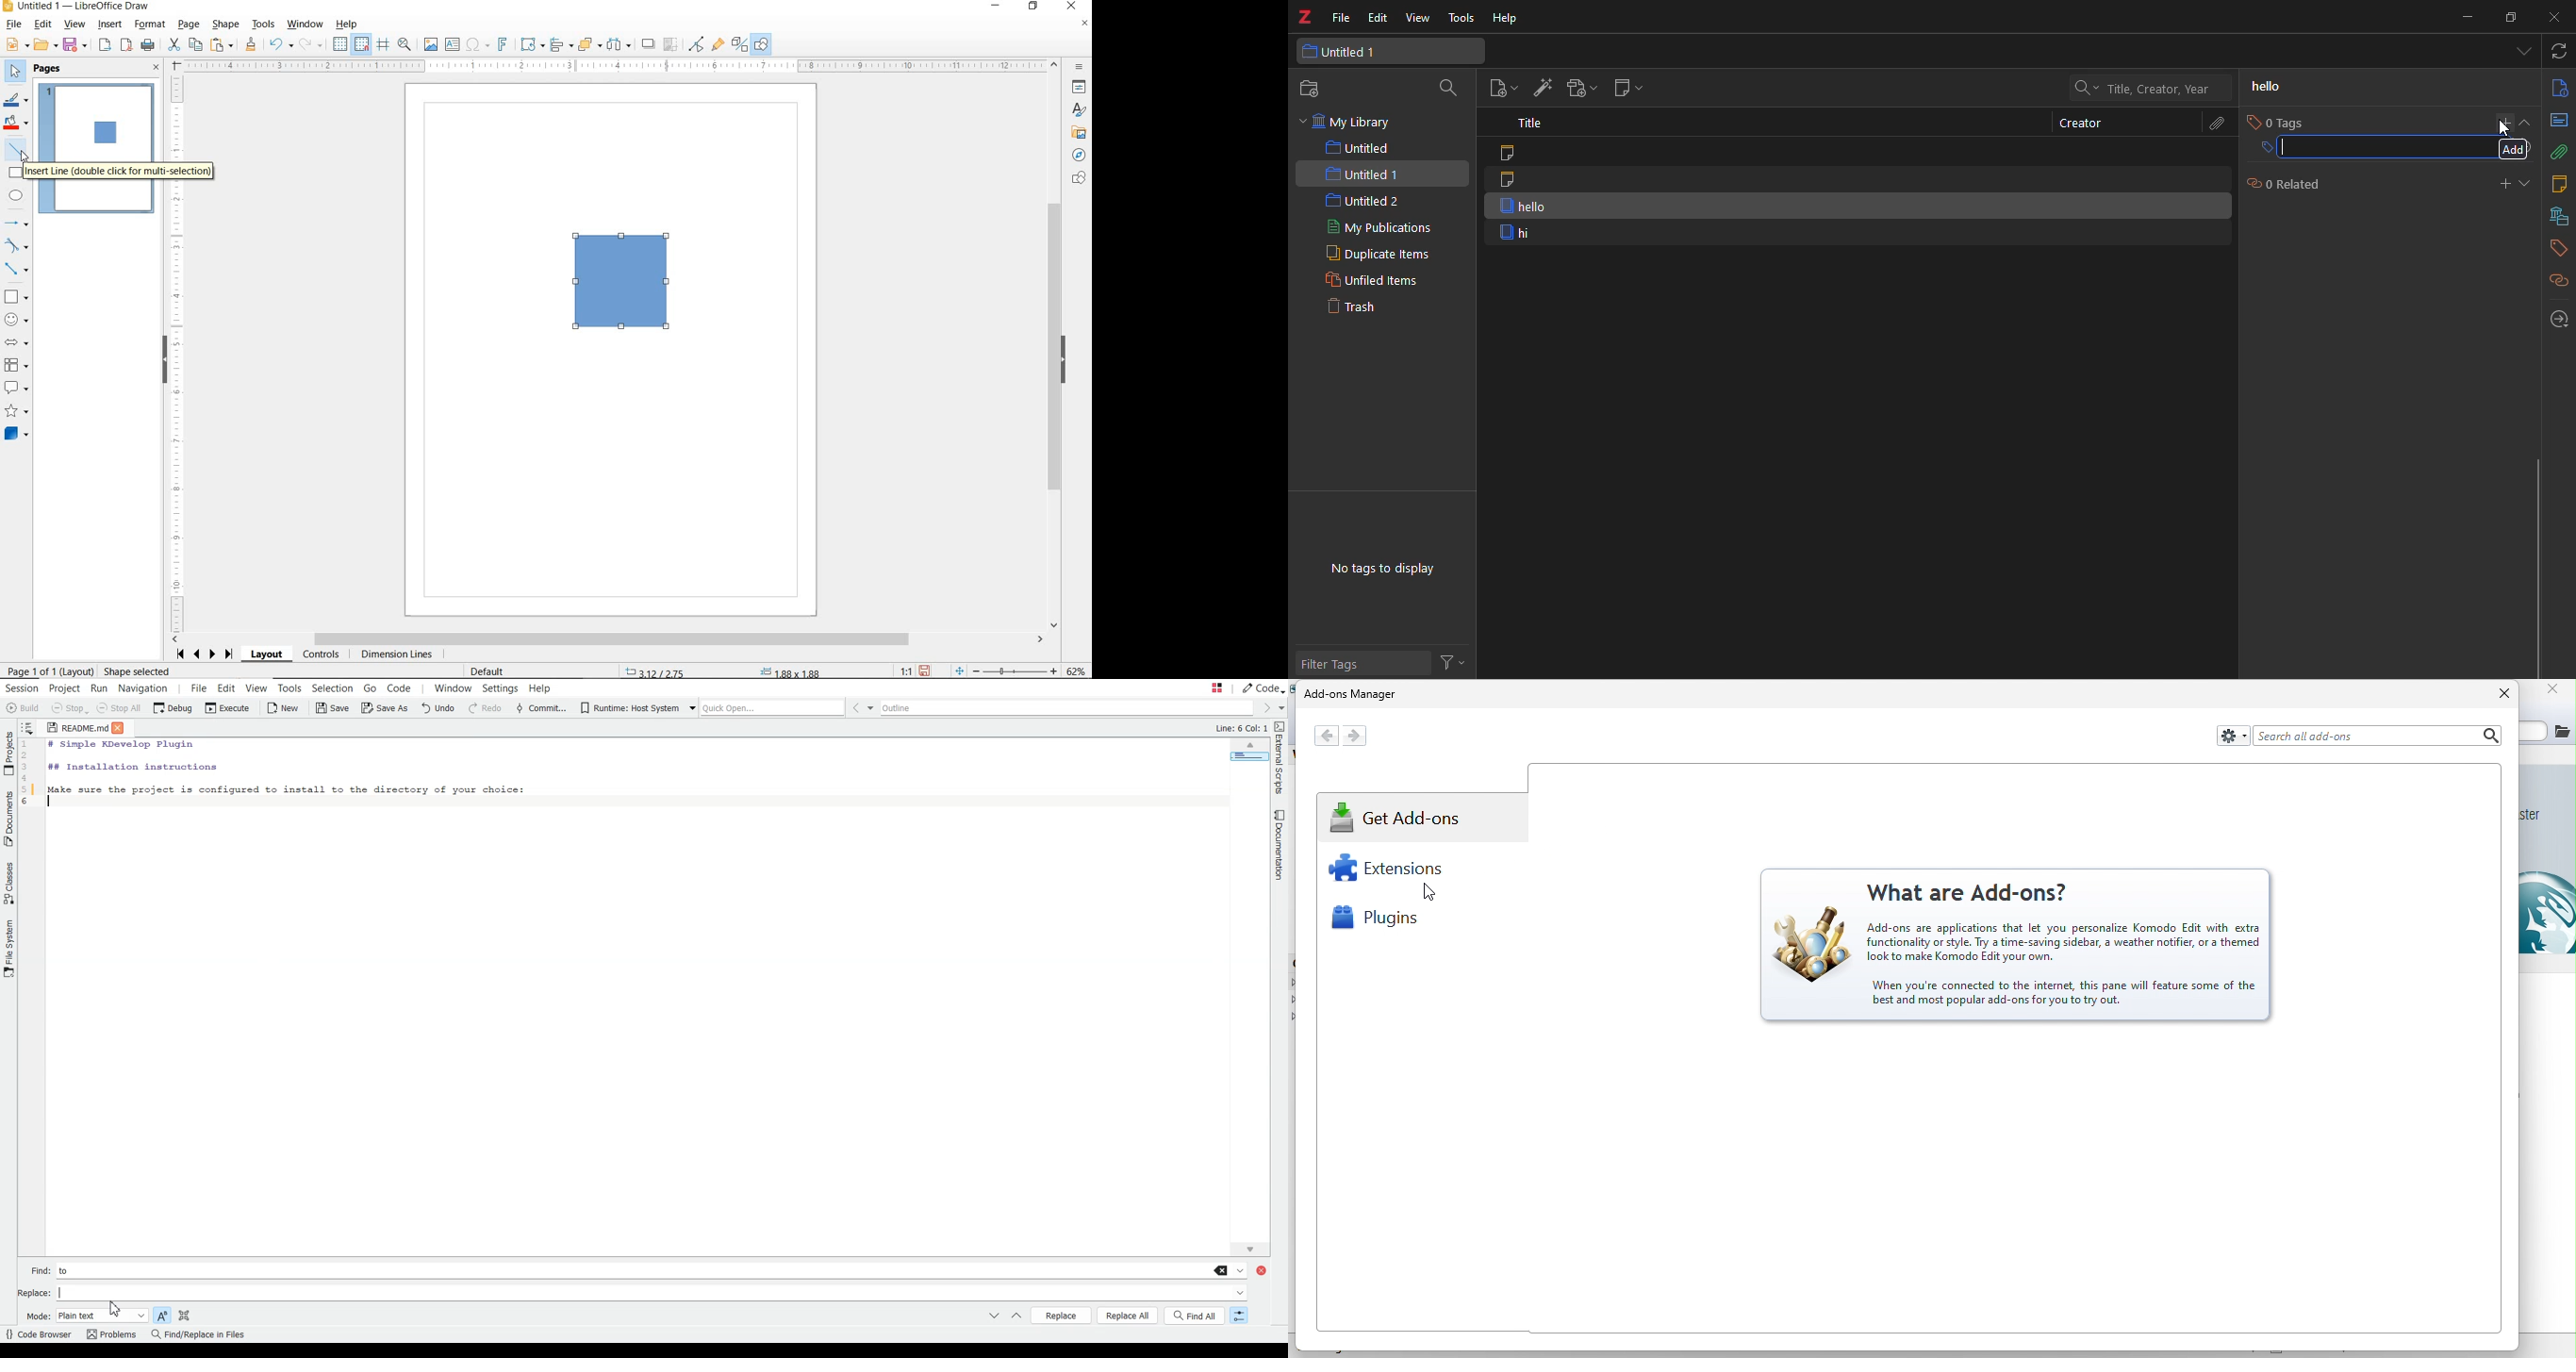  What do you see at coordinates (531, 44) in the screenshot?
I see `TRANSFORMATIONS` at bounding box center [531, 44].